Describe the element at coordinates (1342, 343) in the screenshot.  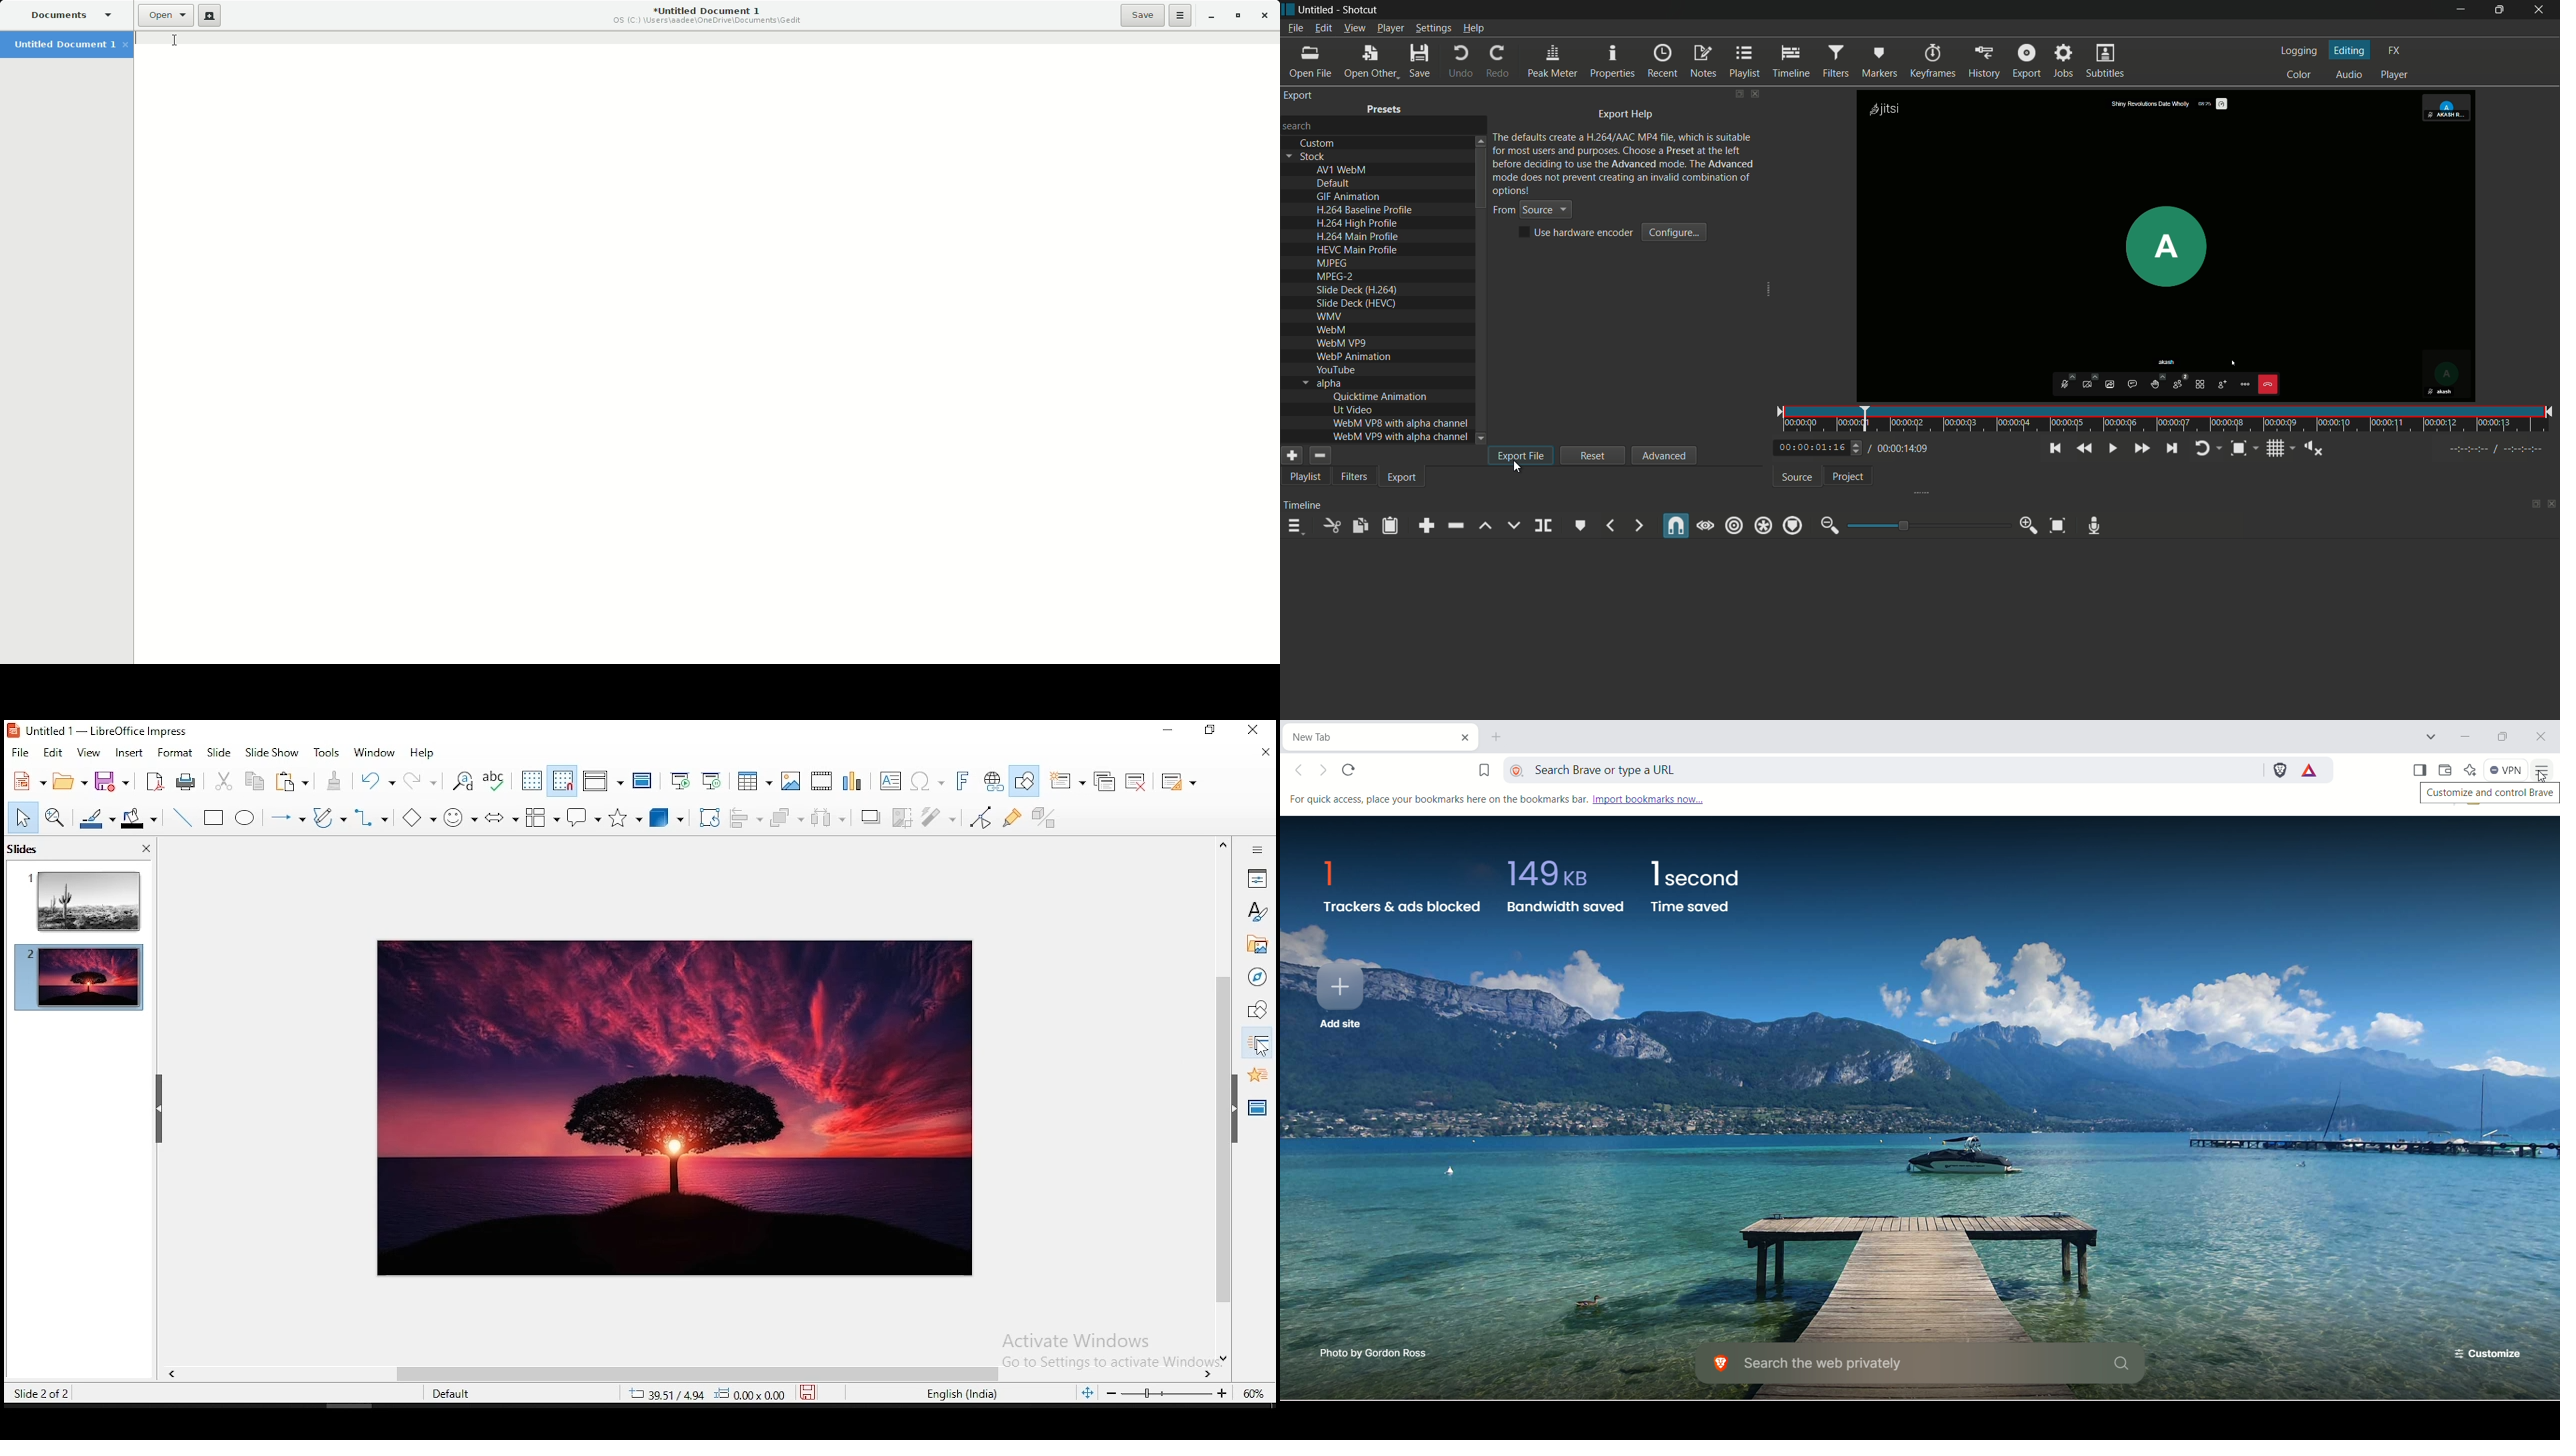
I see `text` at that location.